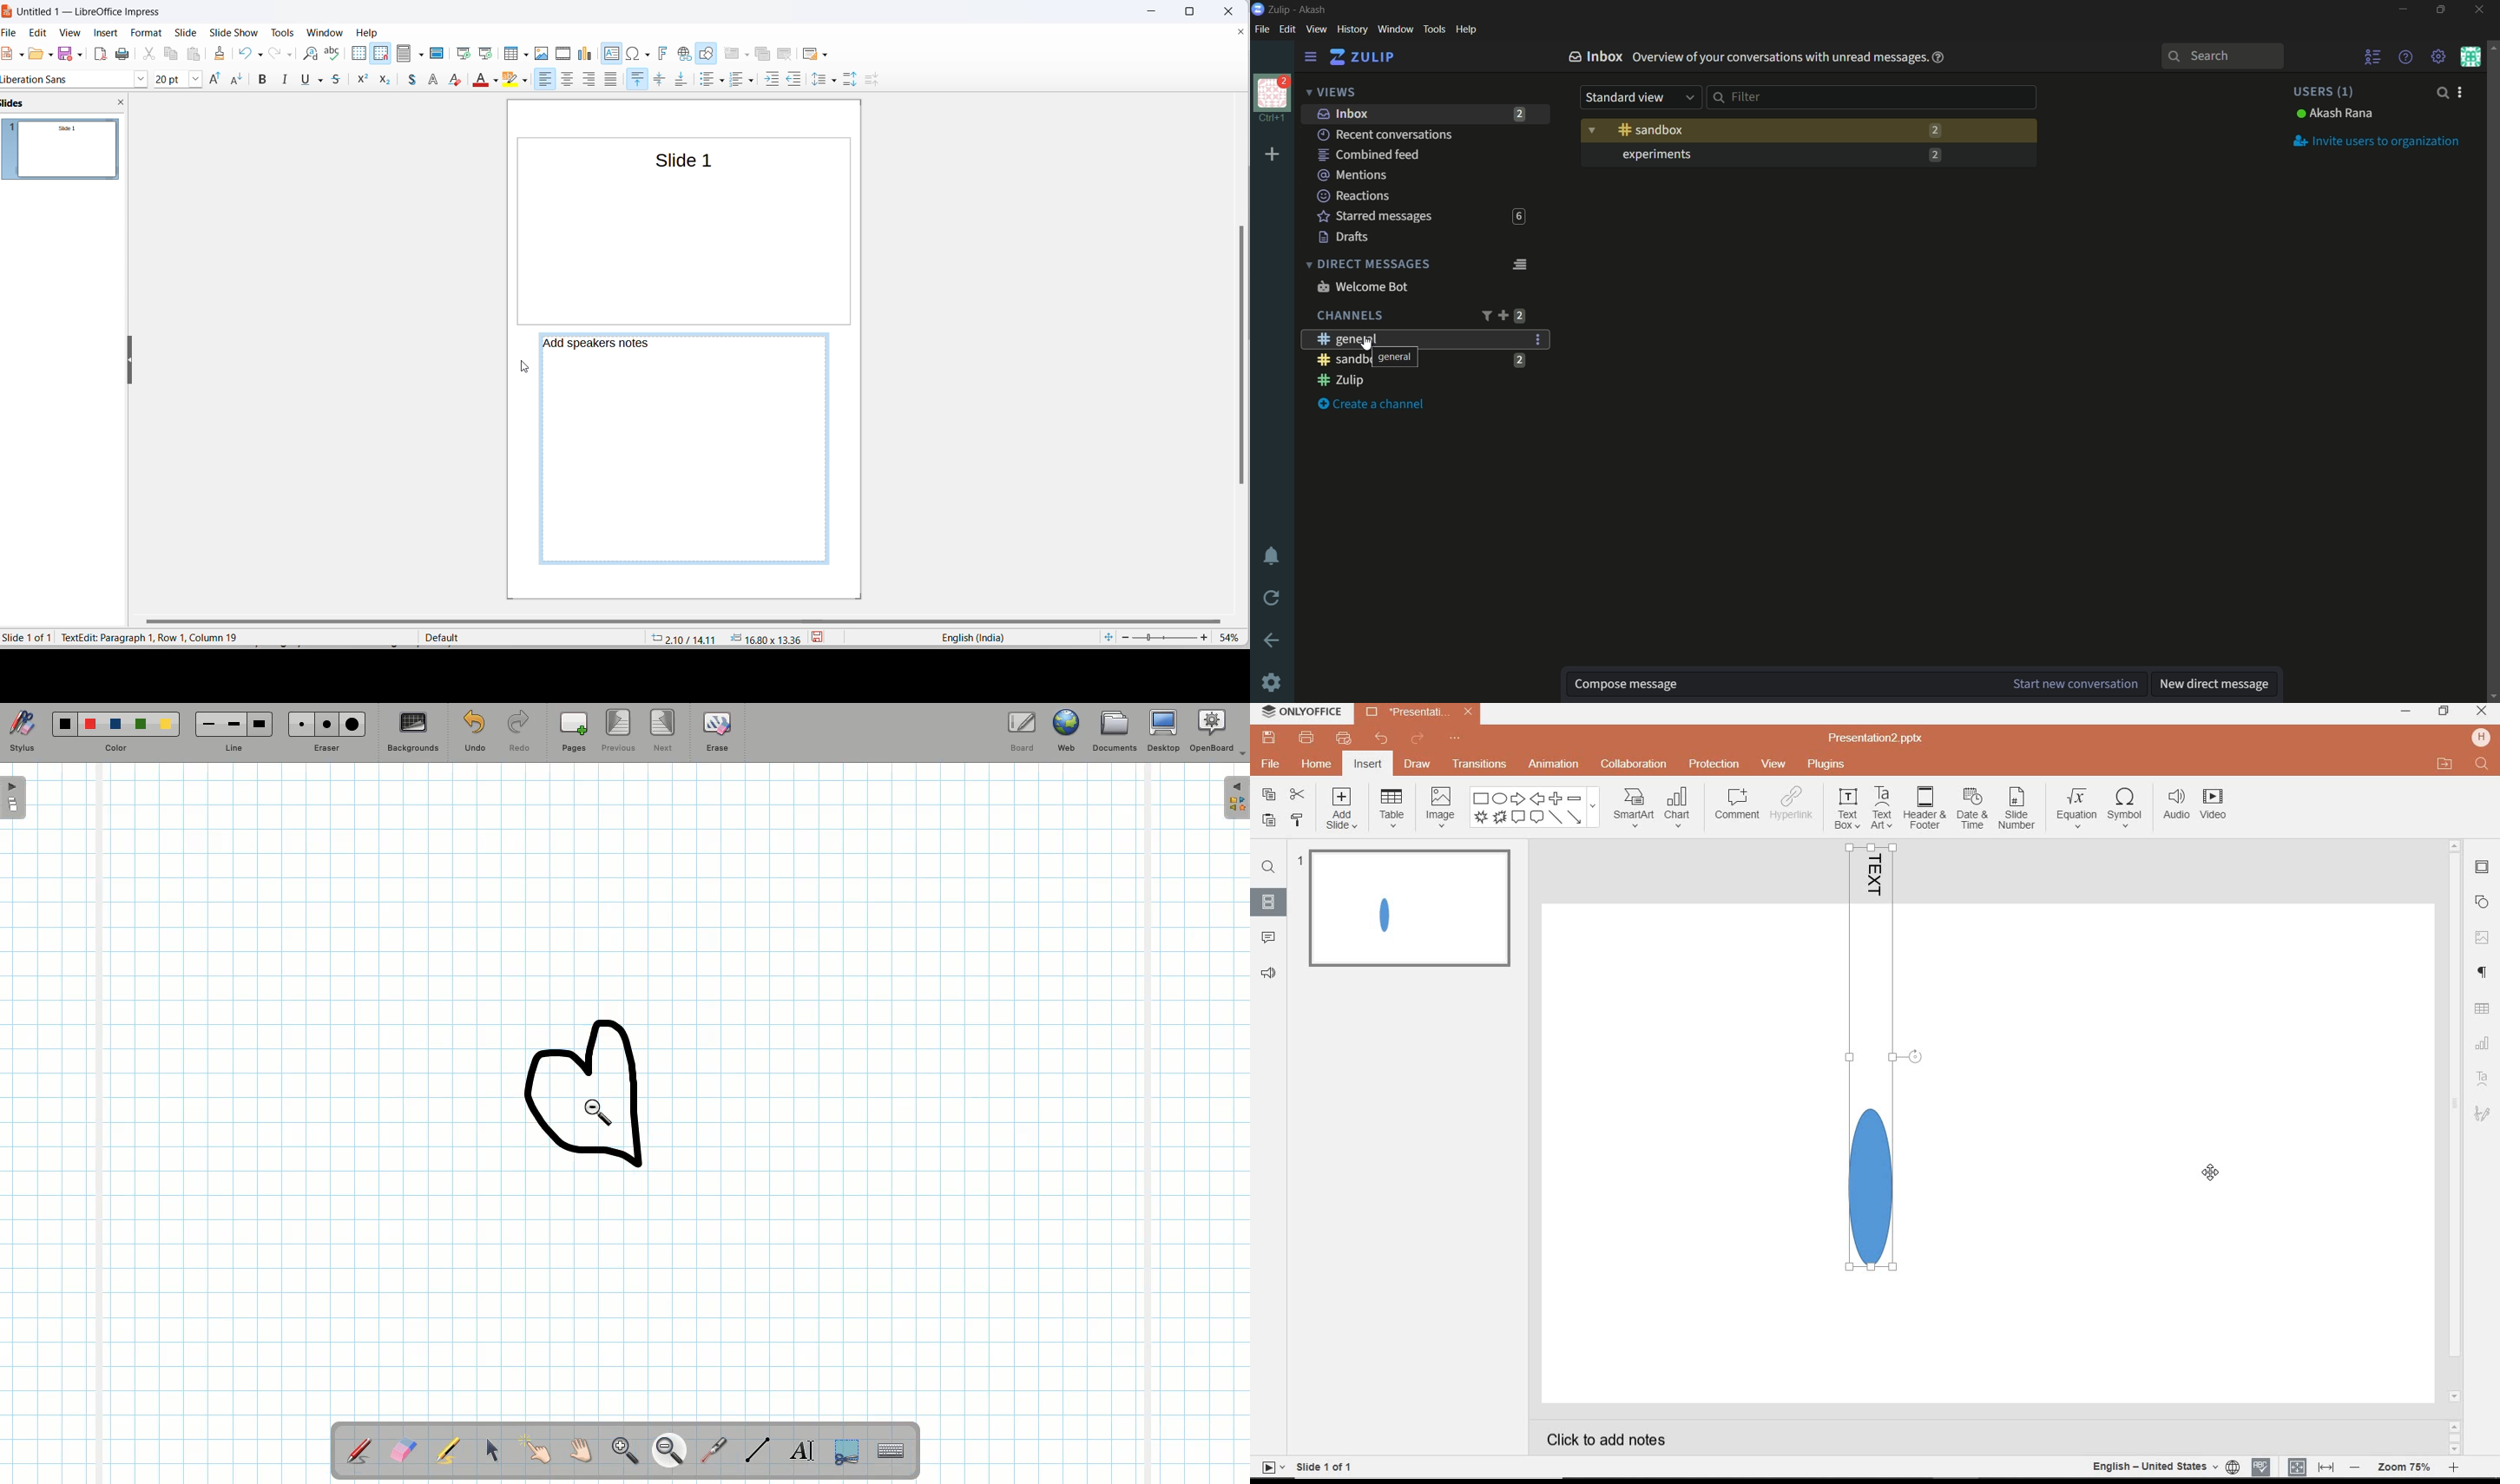 The image size is (2520, 1484). I want to click on slide title, so click(678, 160).